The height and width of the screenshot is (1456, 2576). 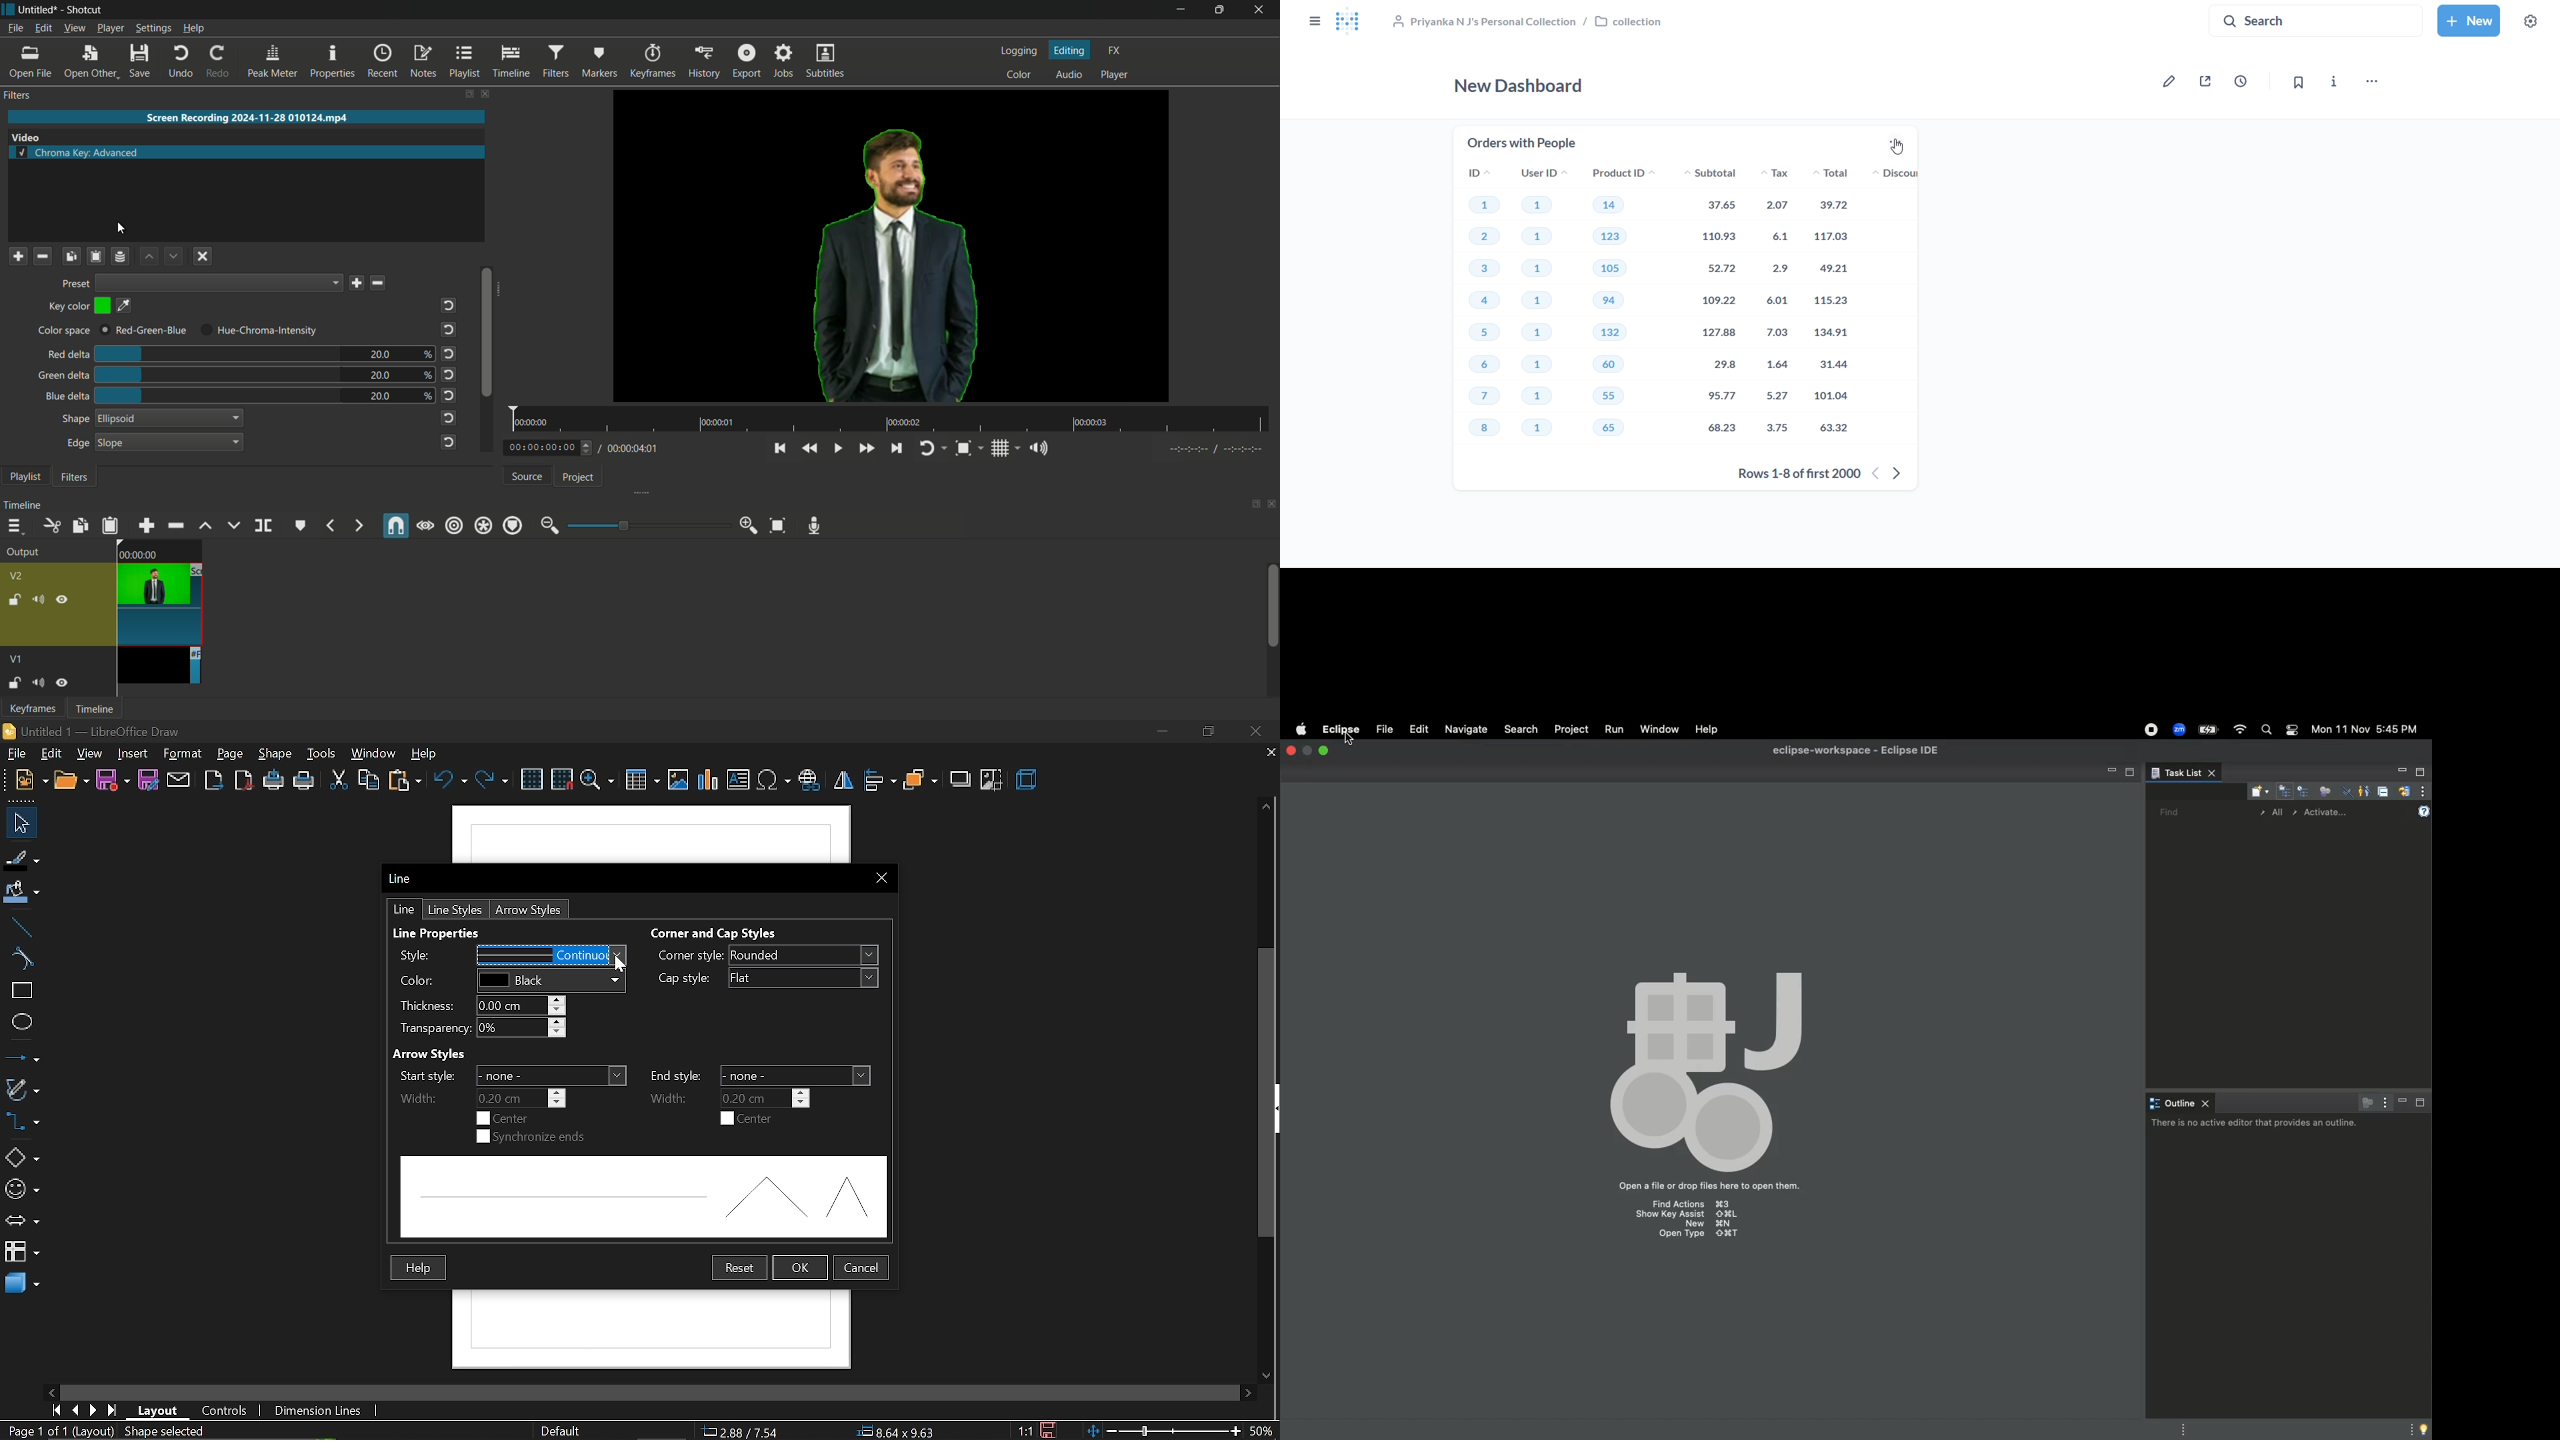 I want to click on open other, so click(x=89, y=61).